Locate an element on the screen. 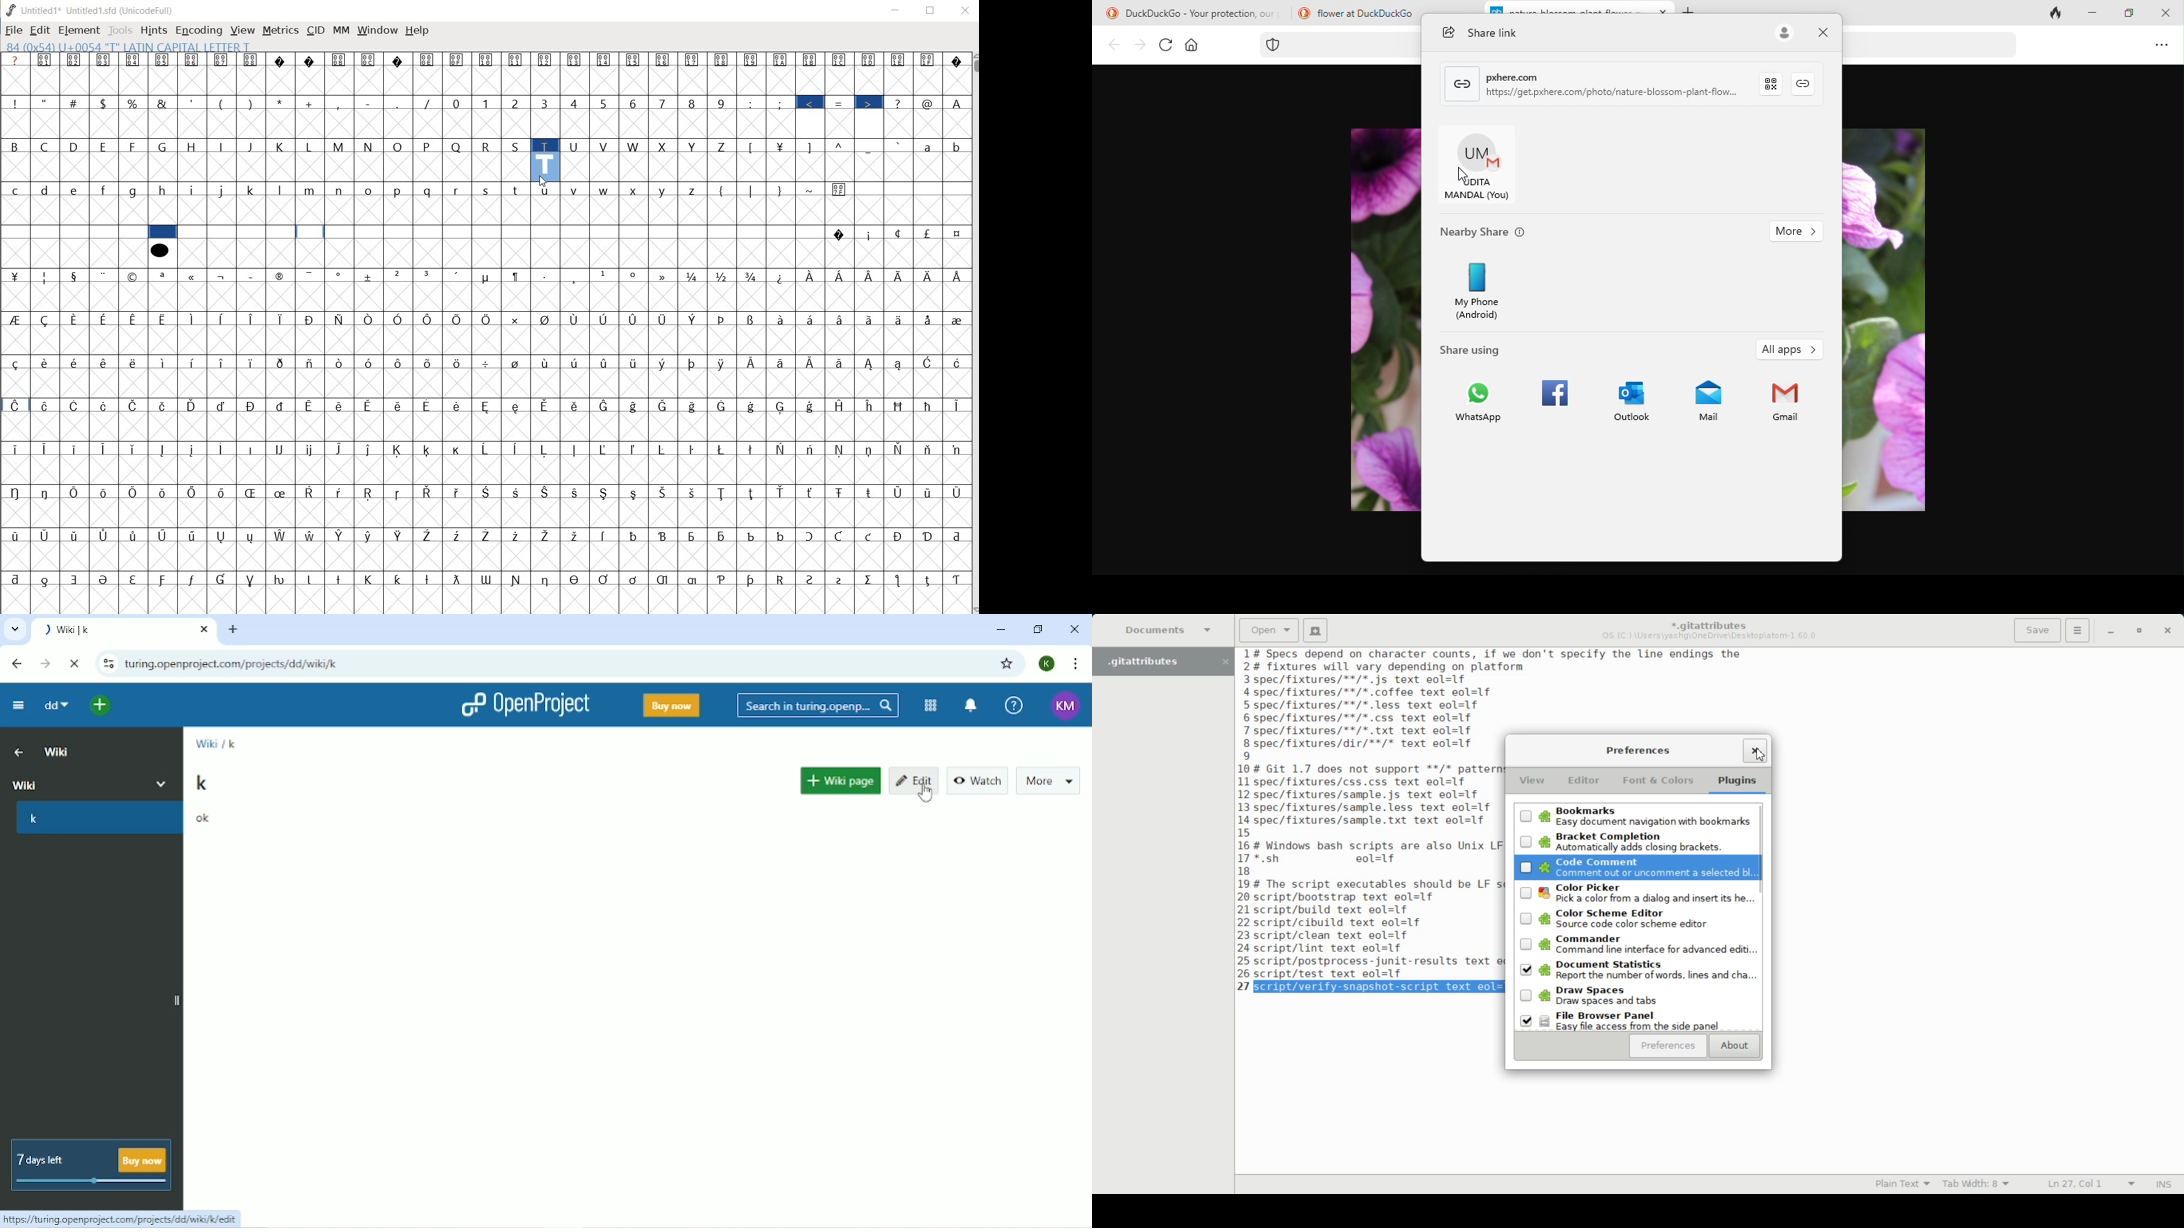 This screenshot has height=1232, width=2184. G is located at coordinates (163, 147).